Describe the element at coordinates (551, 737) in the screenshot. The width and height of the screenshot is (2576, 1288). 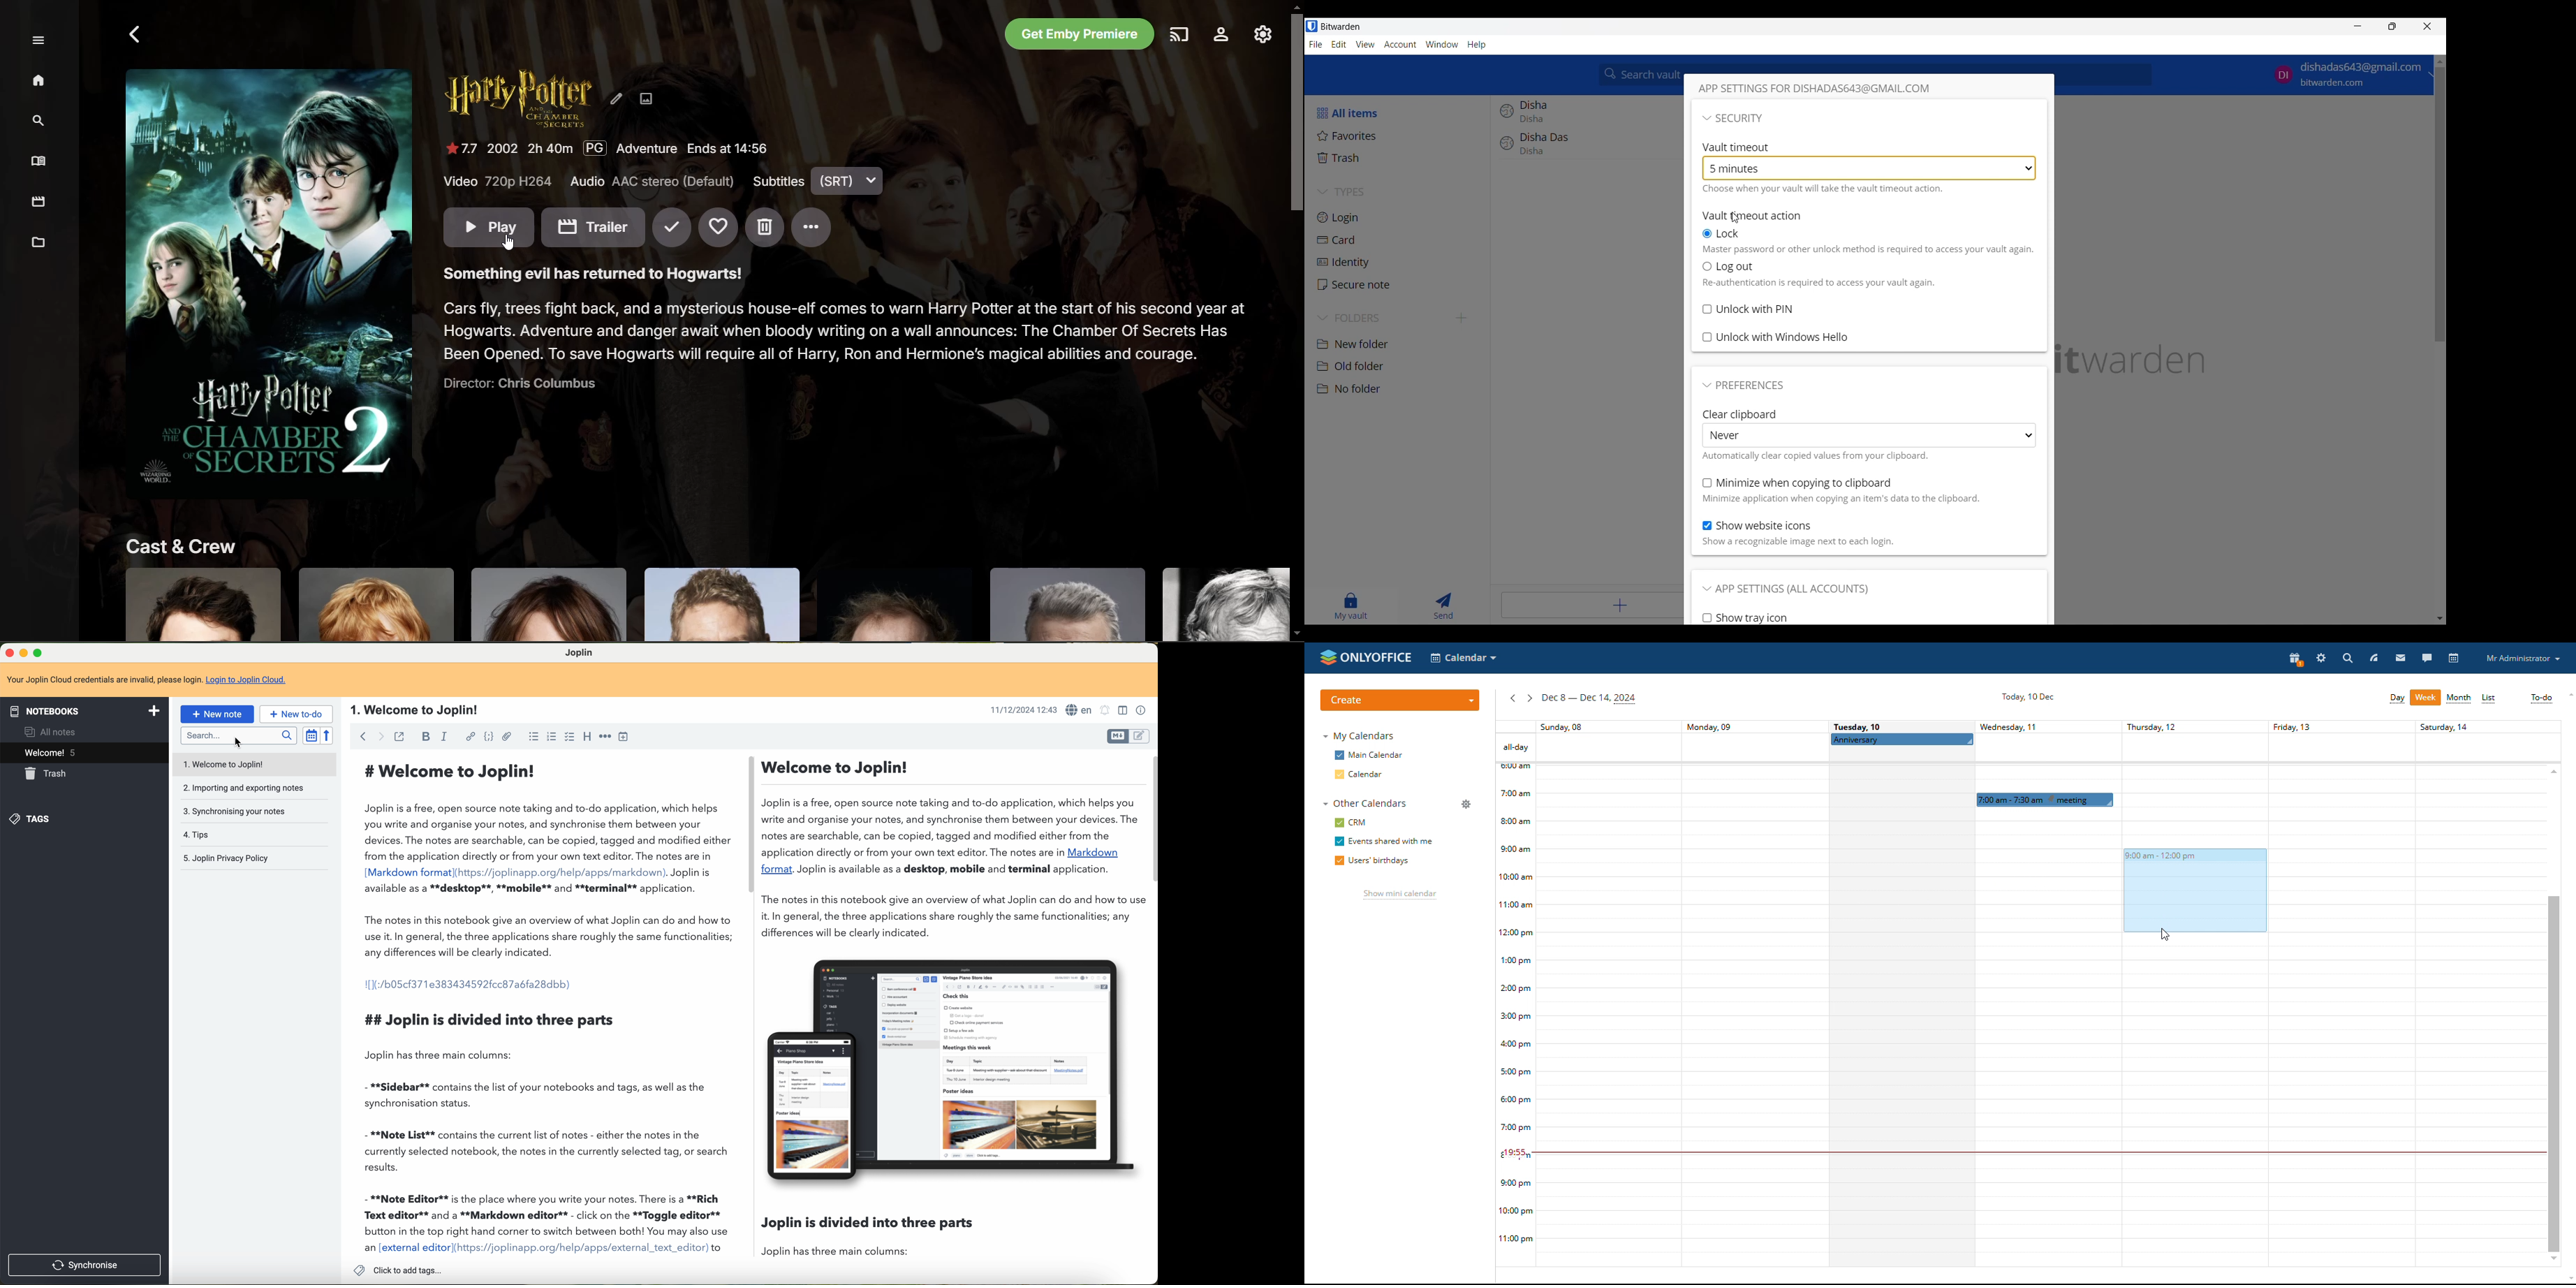
I see `bulleted list` at that location.